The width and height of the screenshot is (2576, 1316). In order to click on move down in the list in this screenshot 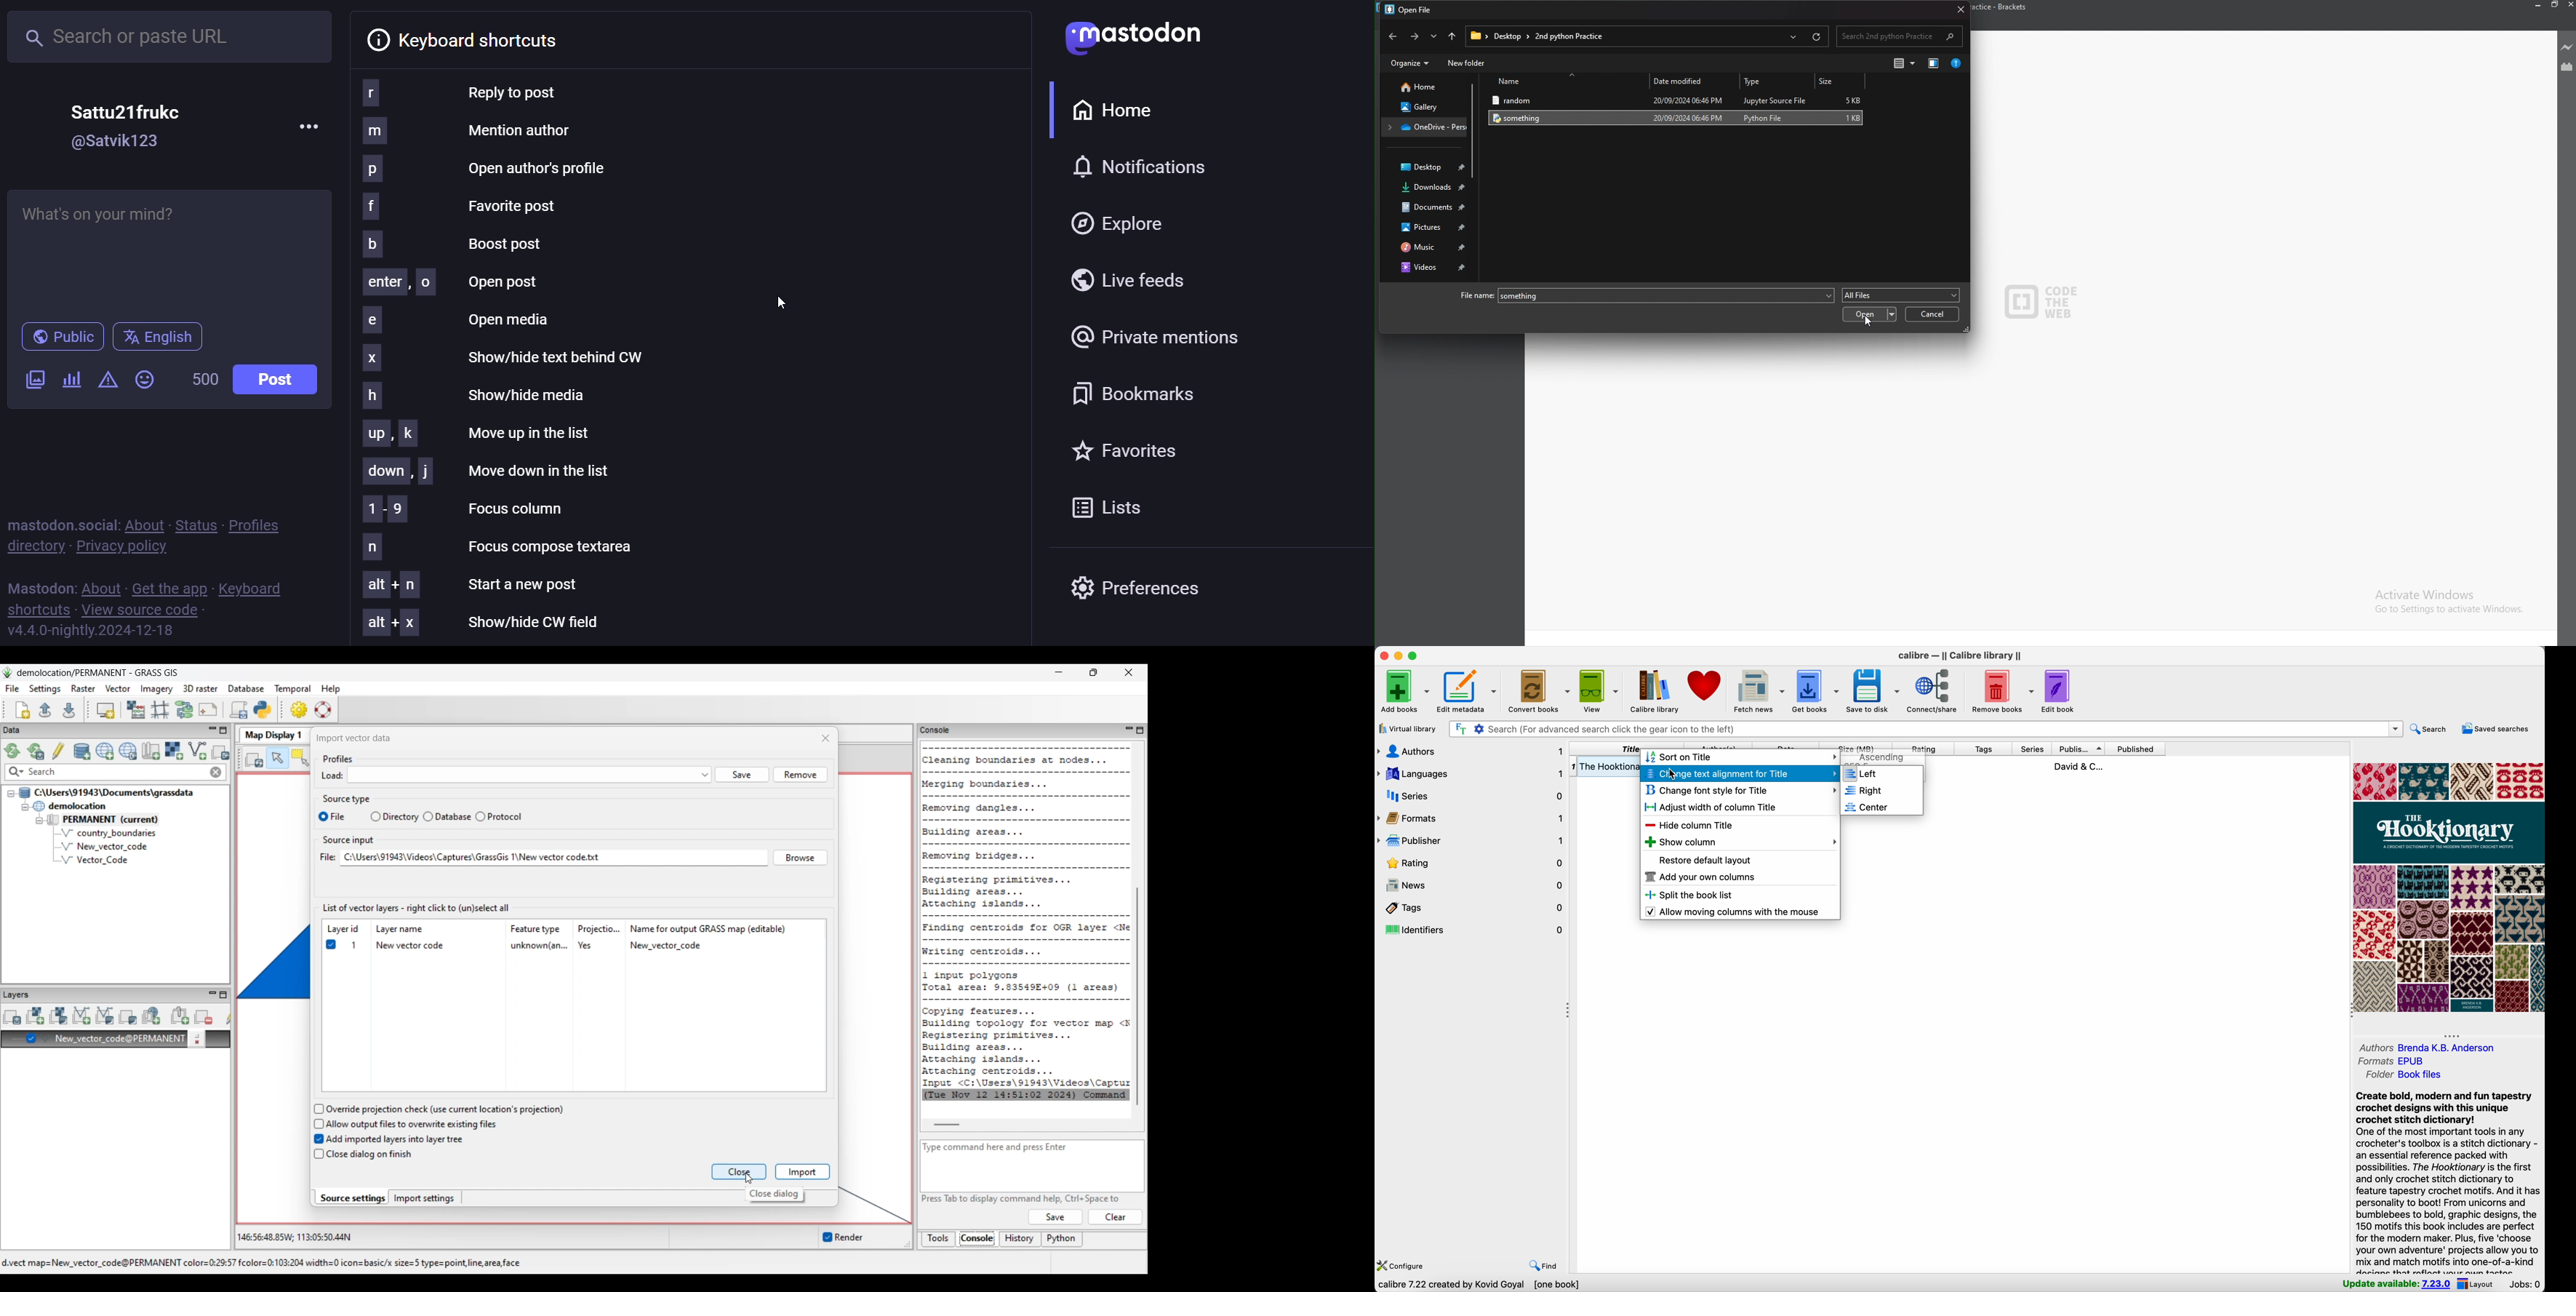, I will do `click(487, 470)`.